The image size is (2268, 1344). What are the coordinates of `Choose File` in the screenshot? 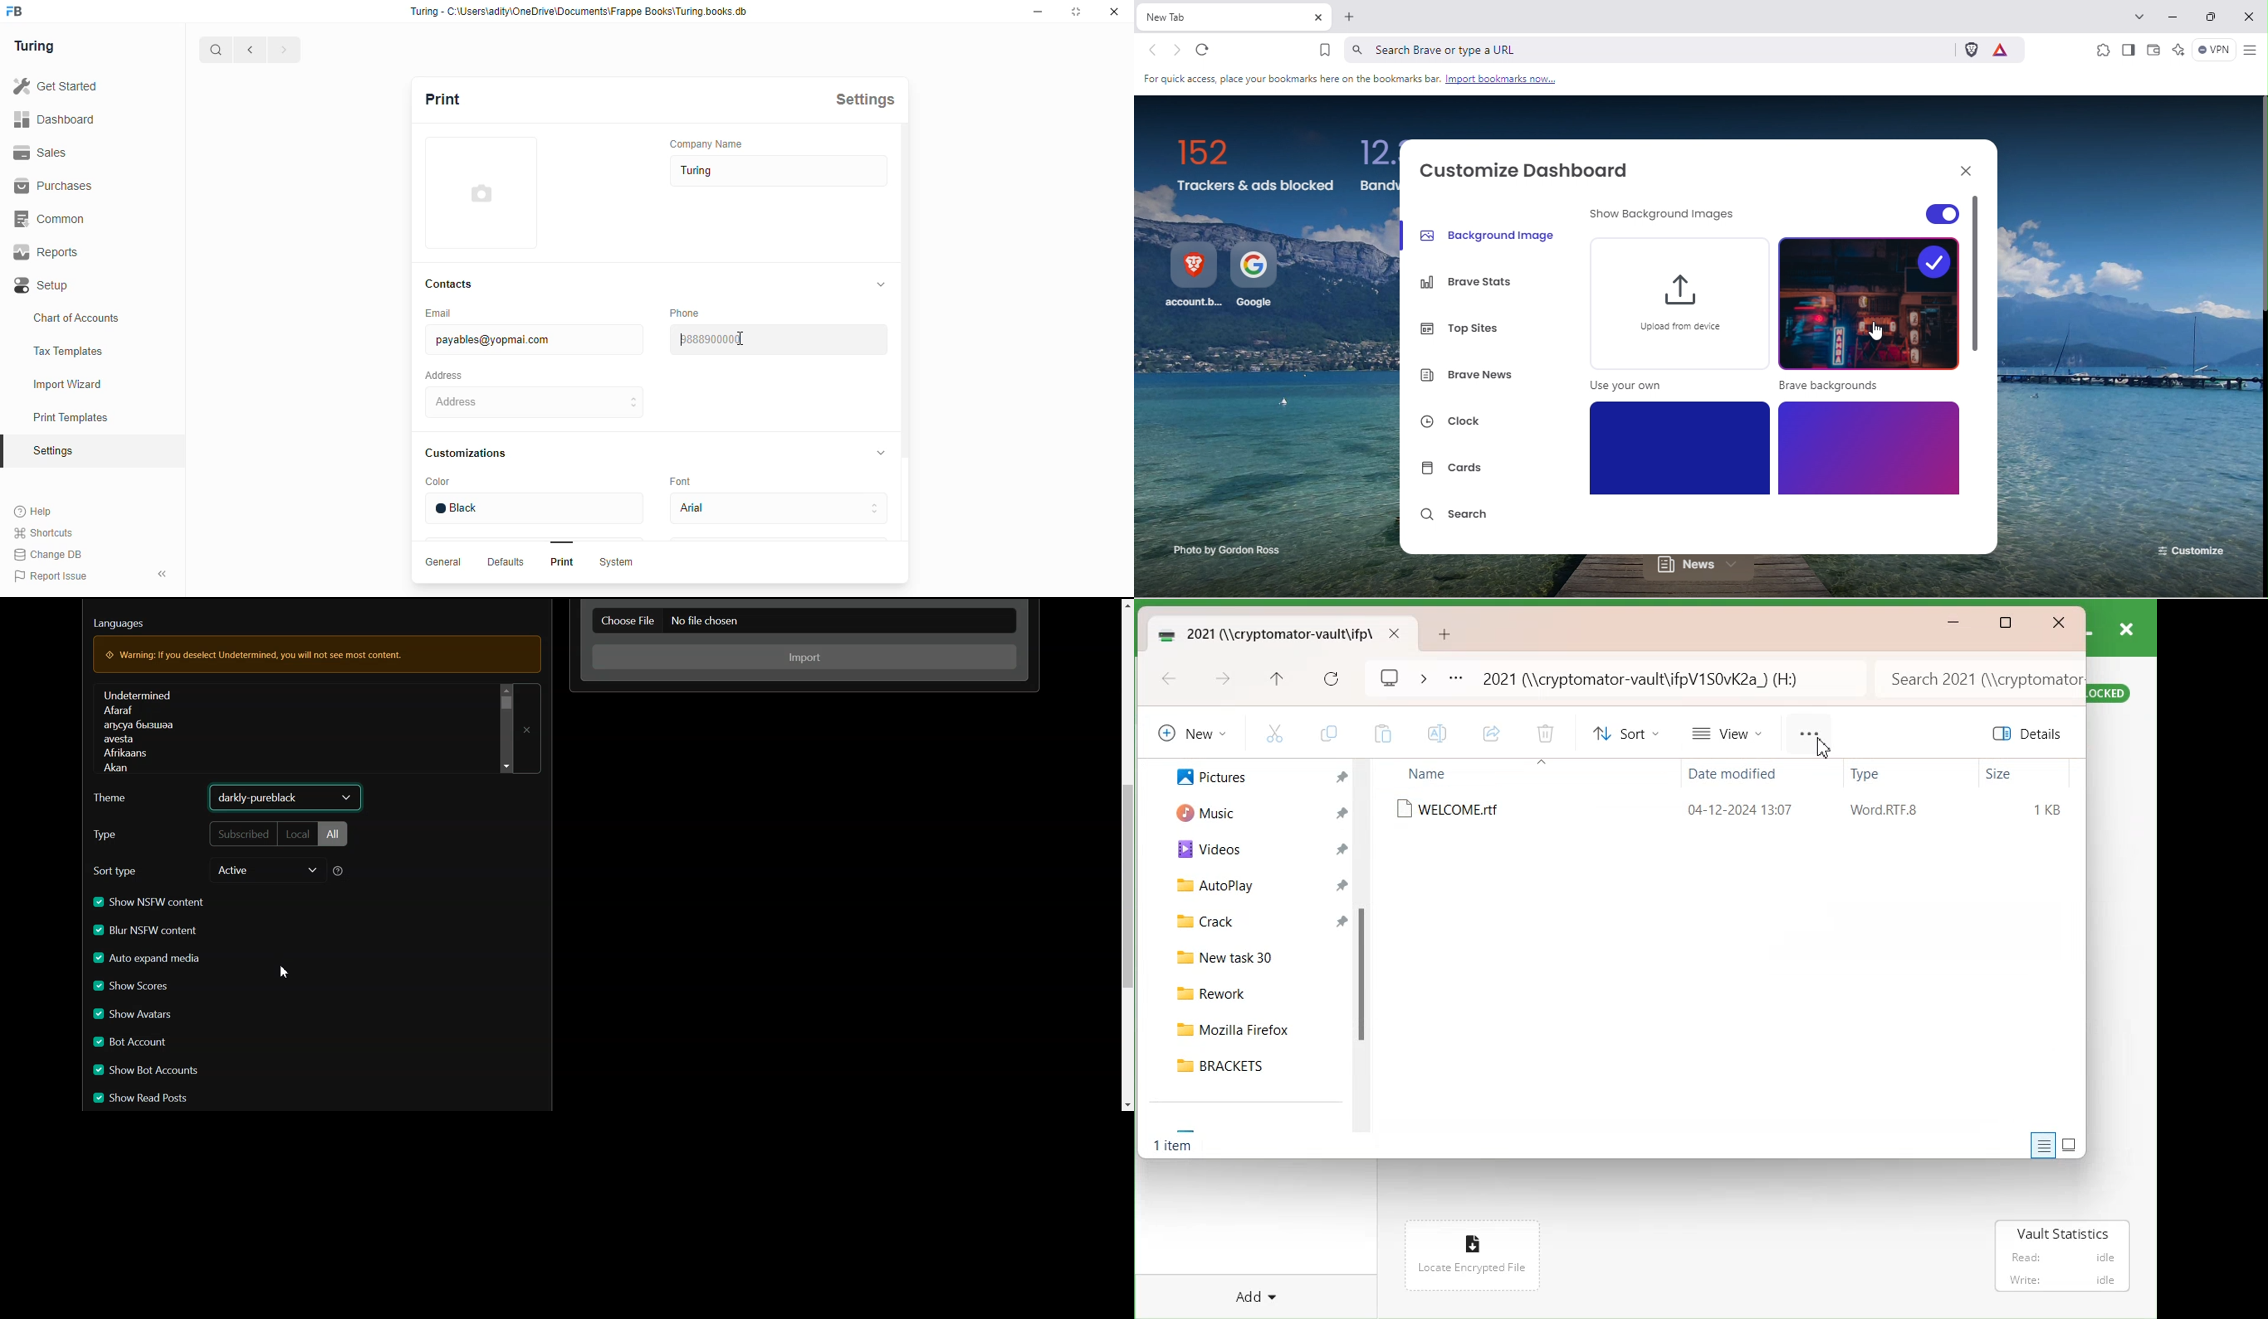 It's located at (627, 620).